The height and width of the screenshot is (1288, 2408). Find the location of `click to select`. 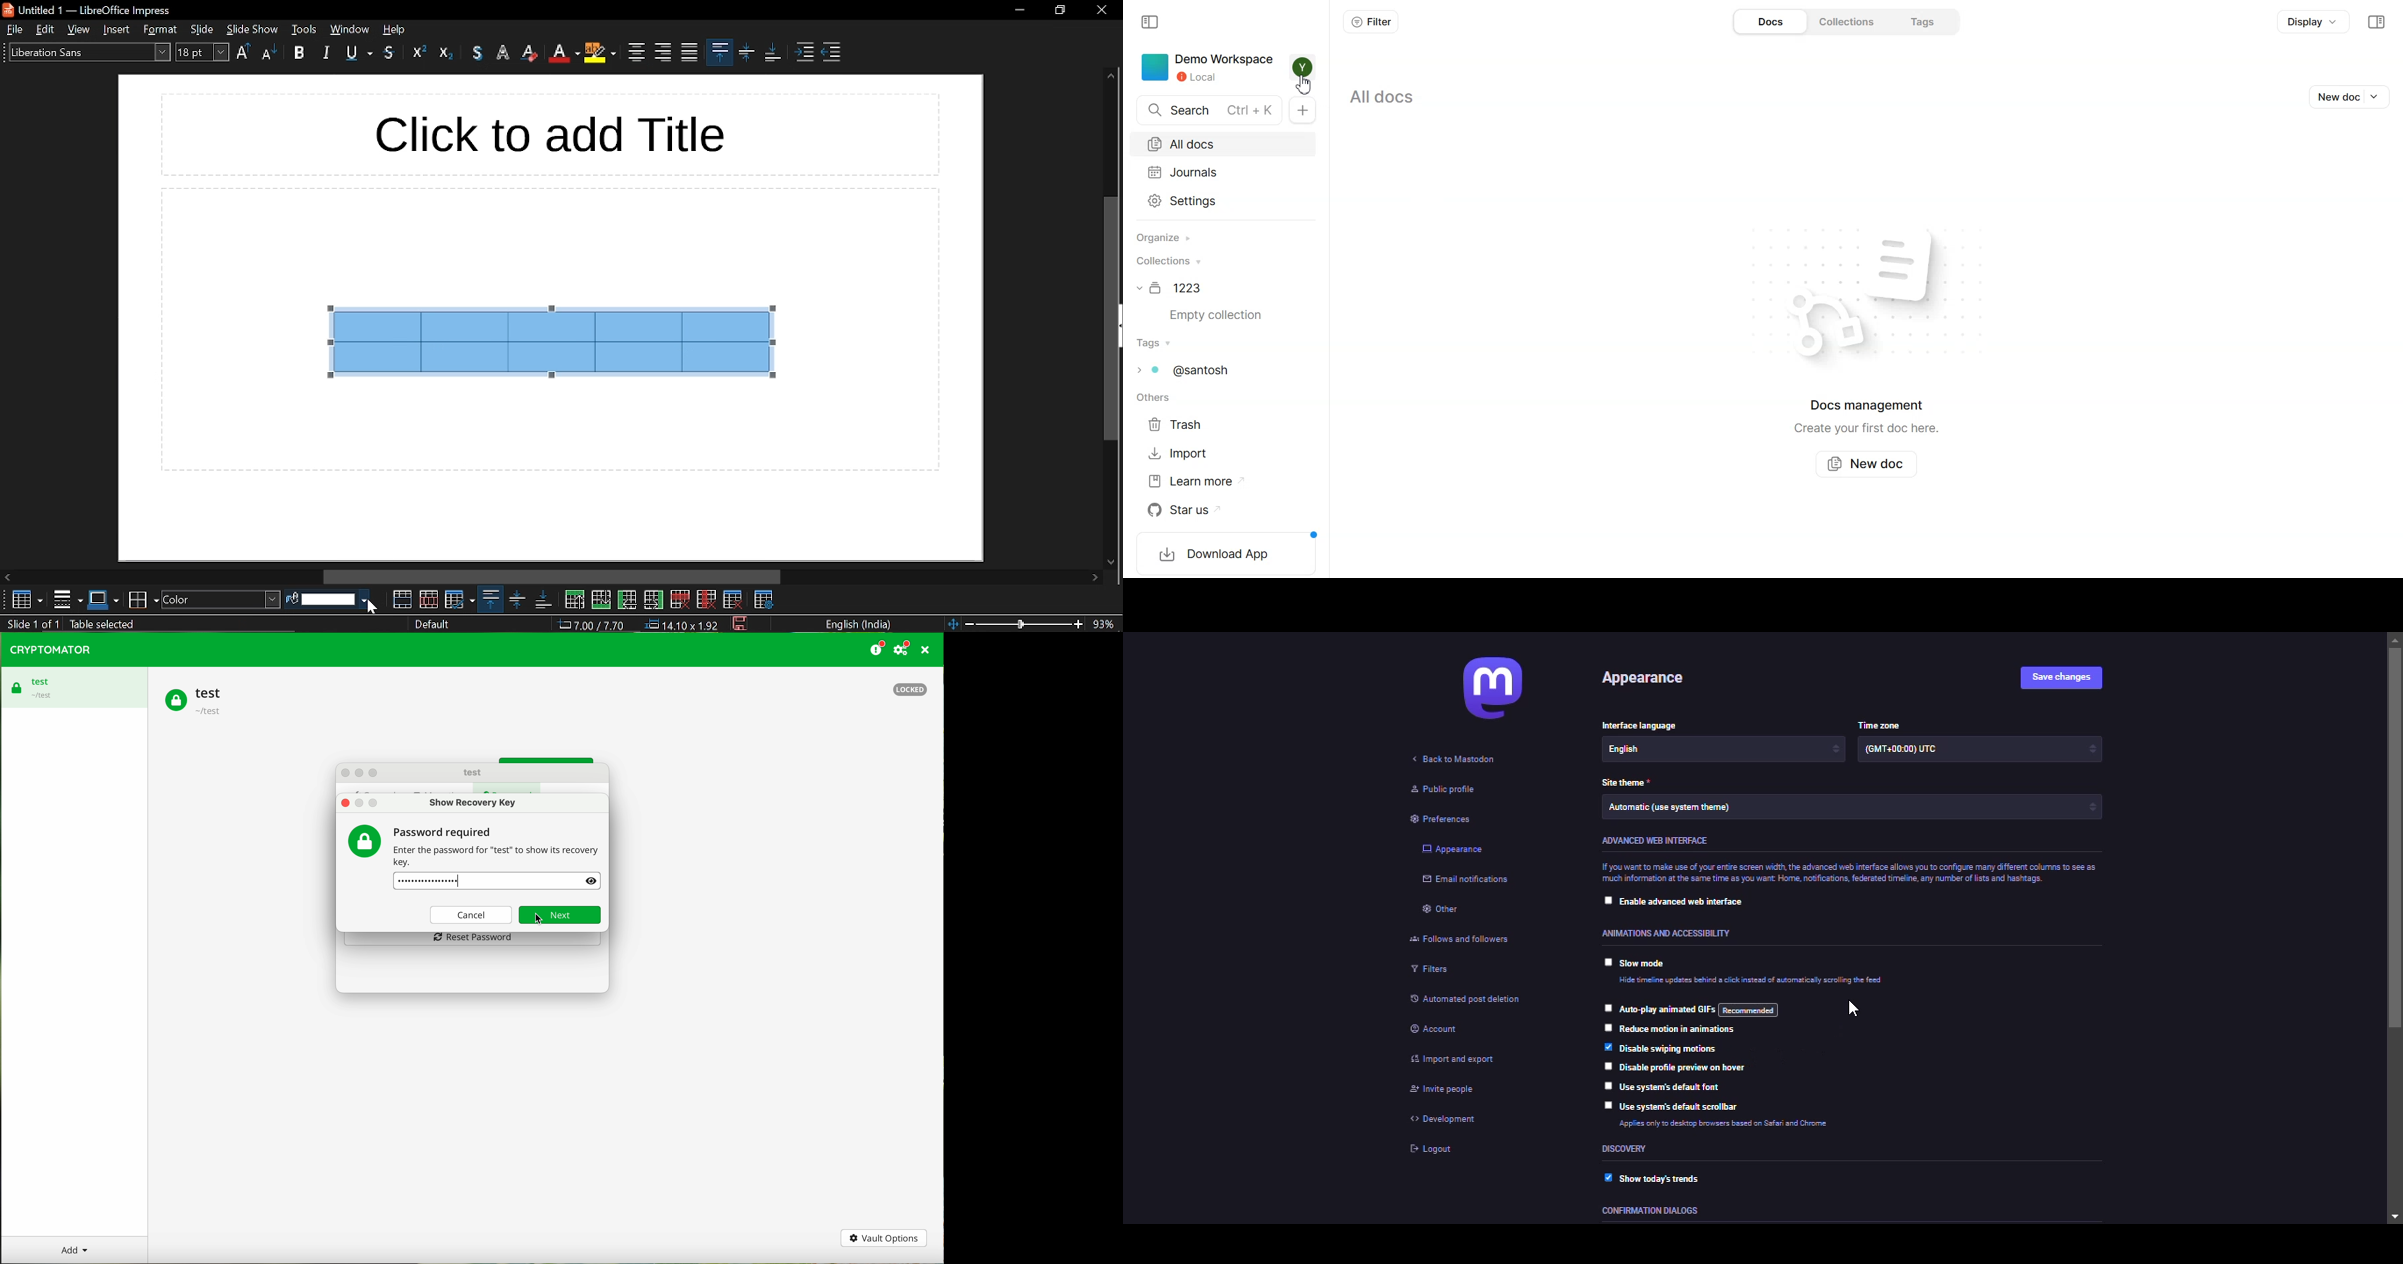

click to select is located at coordinates (1607, 1005).